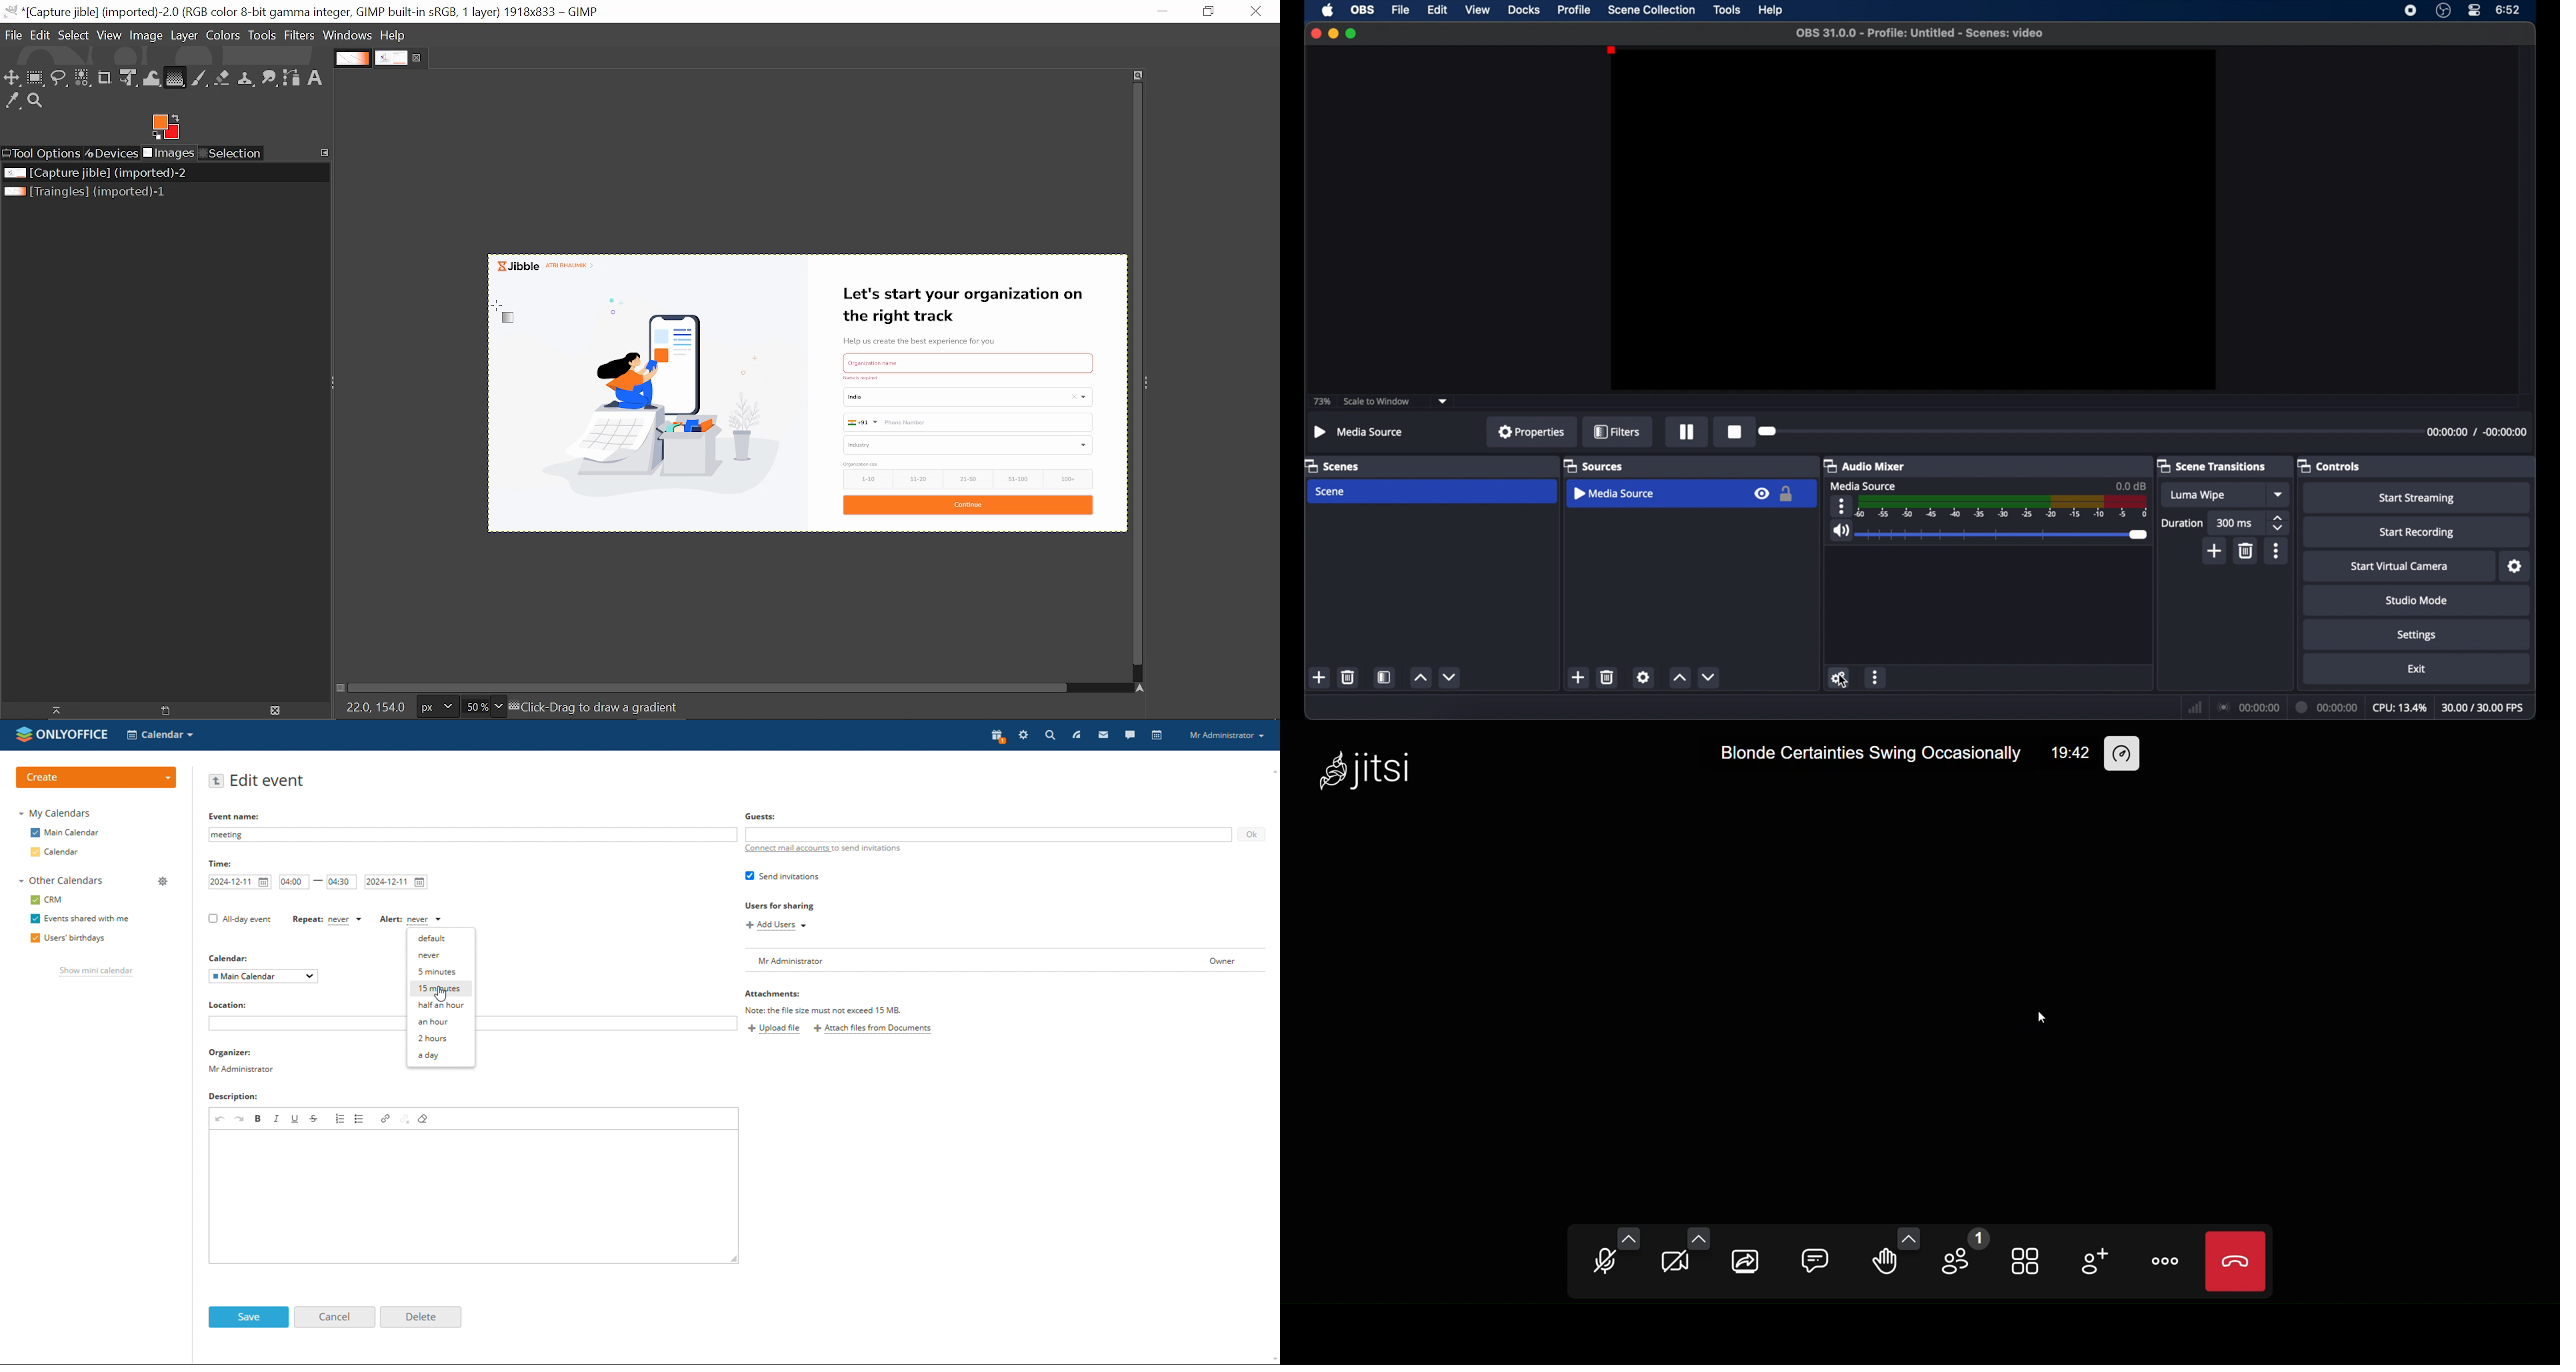 The height and width of the screenshot is (1372, 2576). Describe the element at coordinates (278, 711) in the screenshot. I see `Delete  the image` at that location.